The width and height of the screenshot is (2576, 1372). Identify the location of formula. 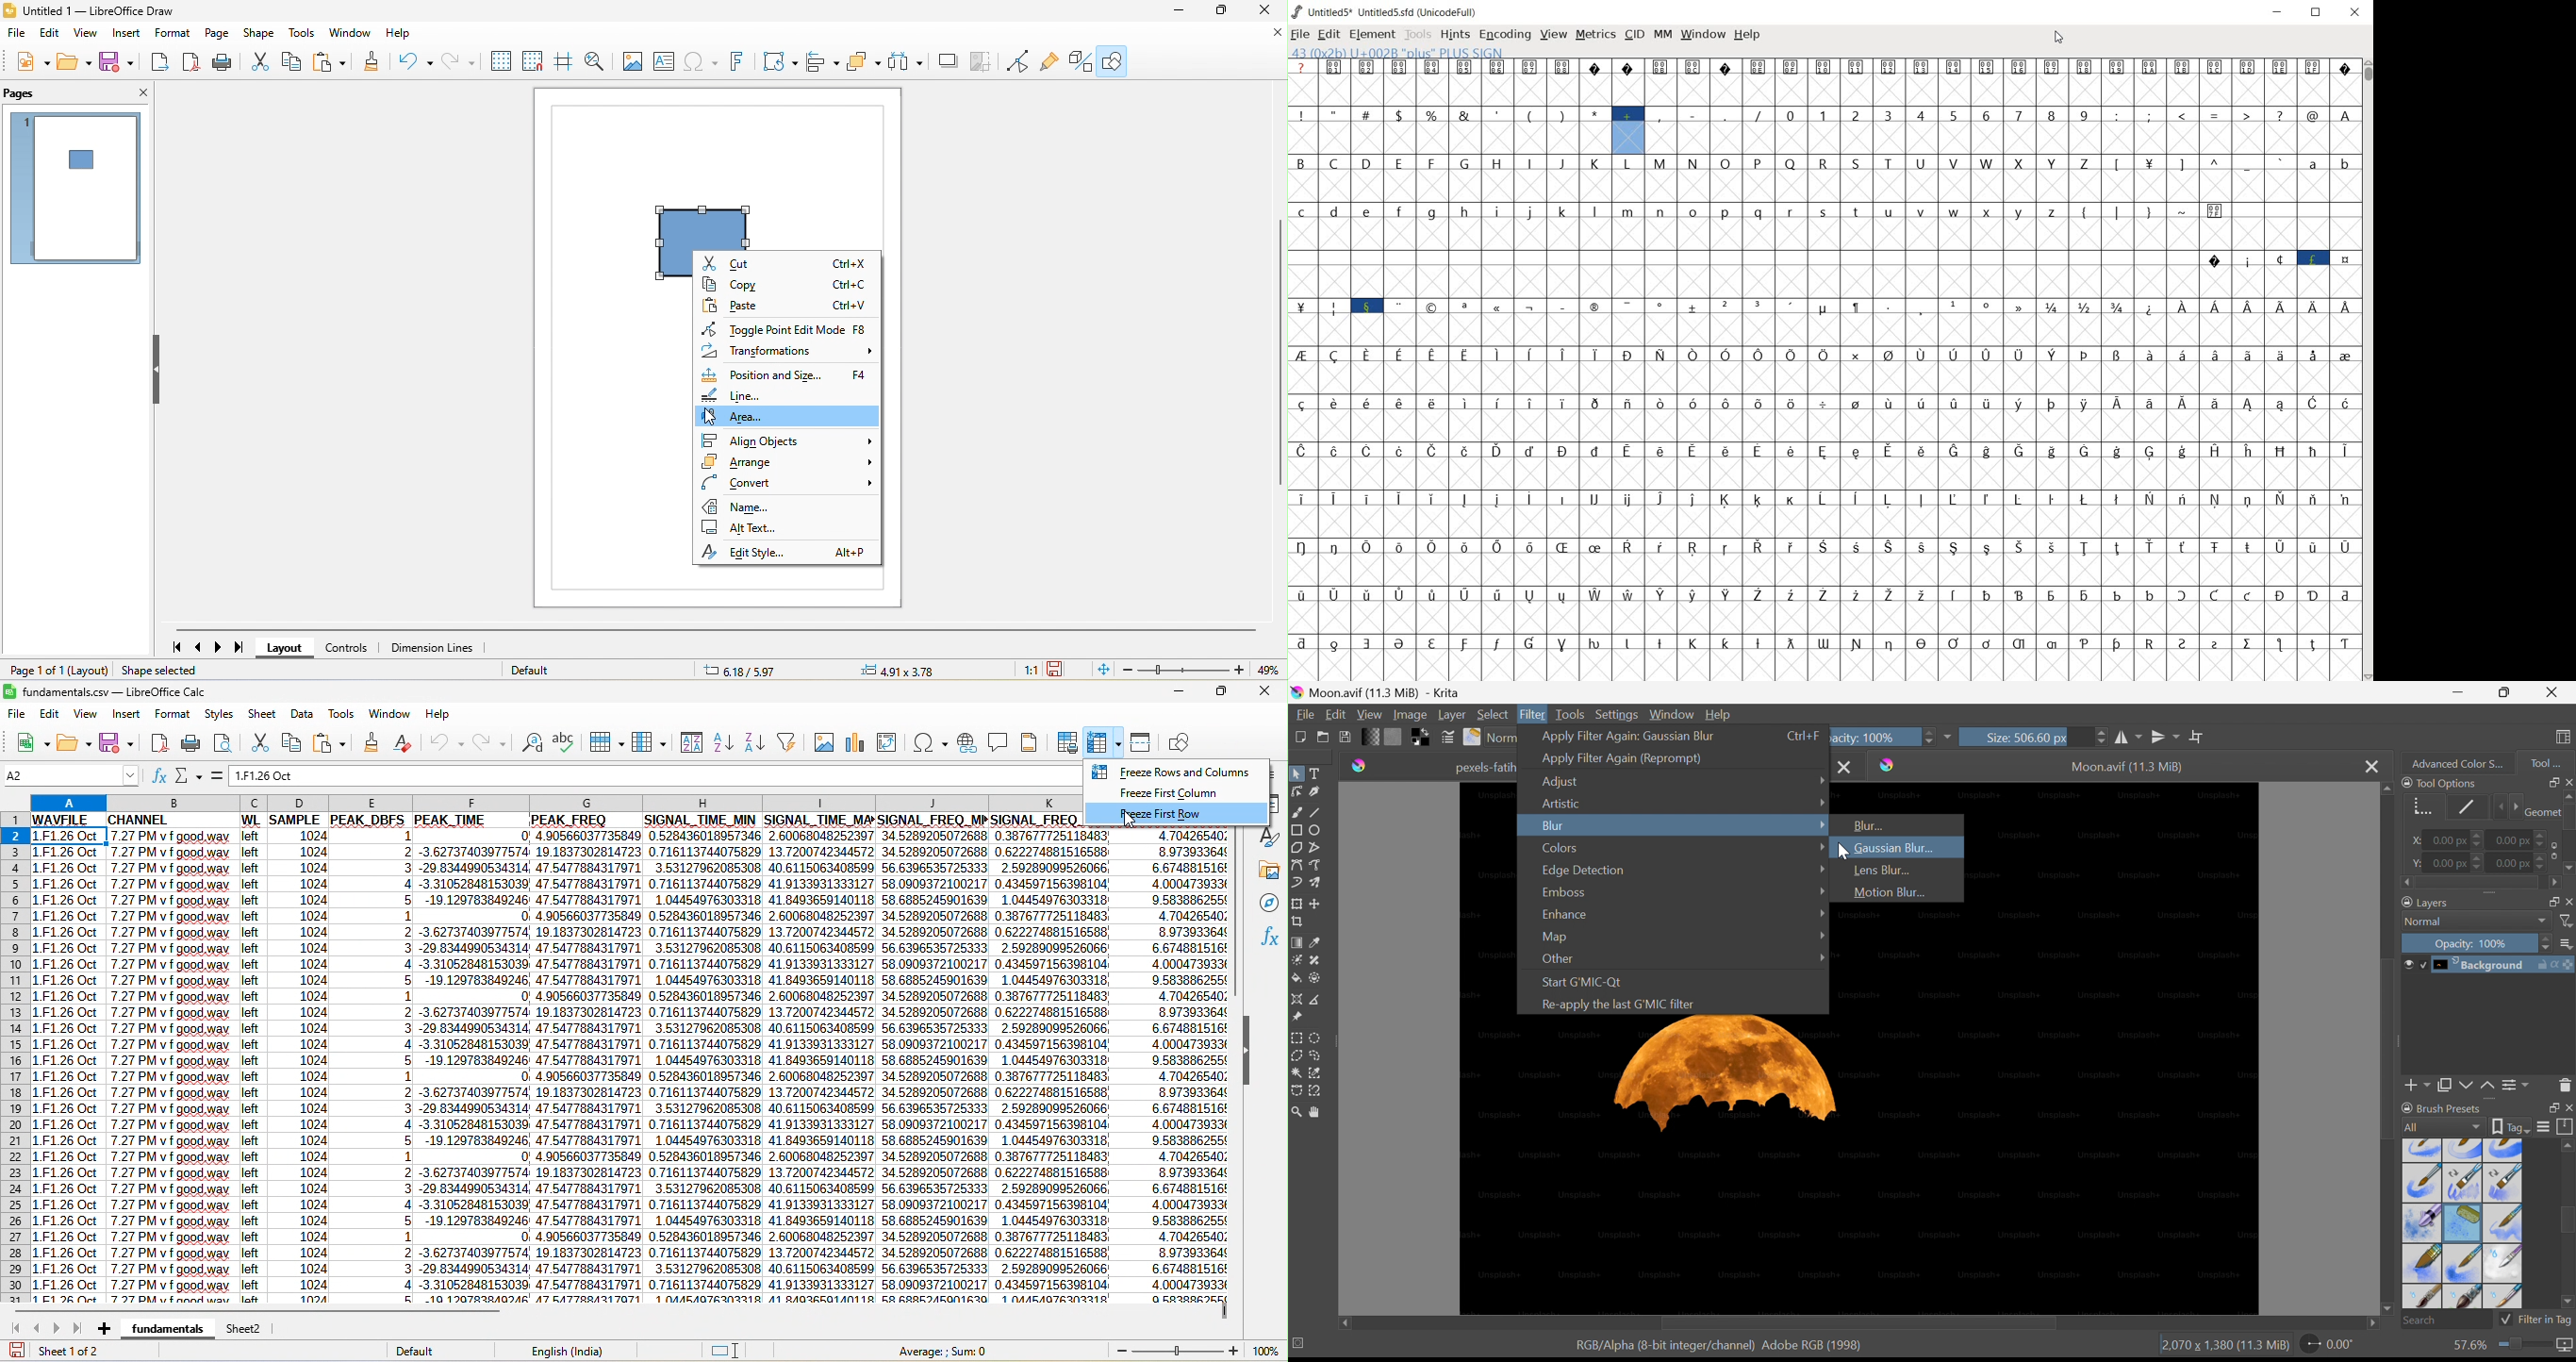
(221, 774).